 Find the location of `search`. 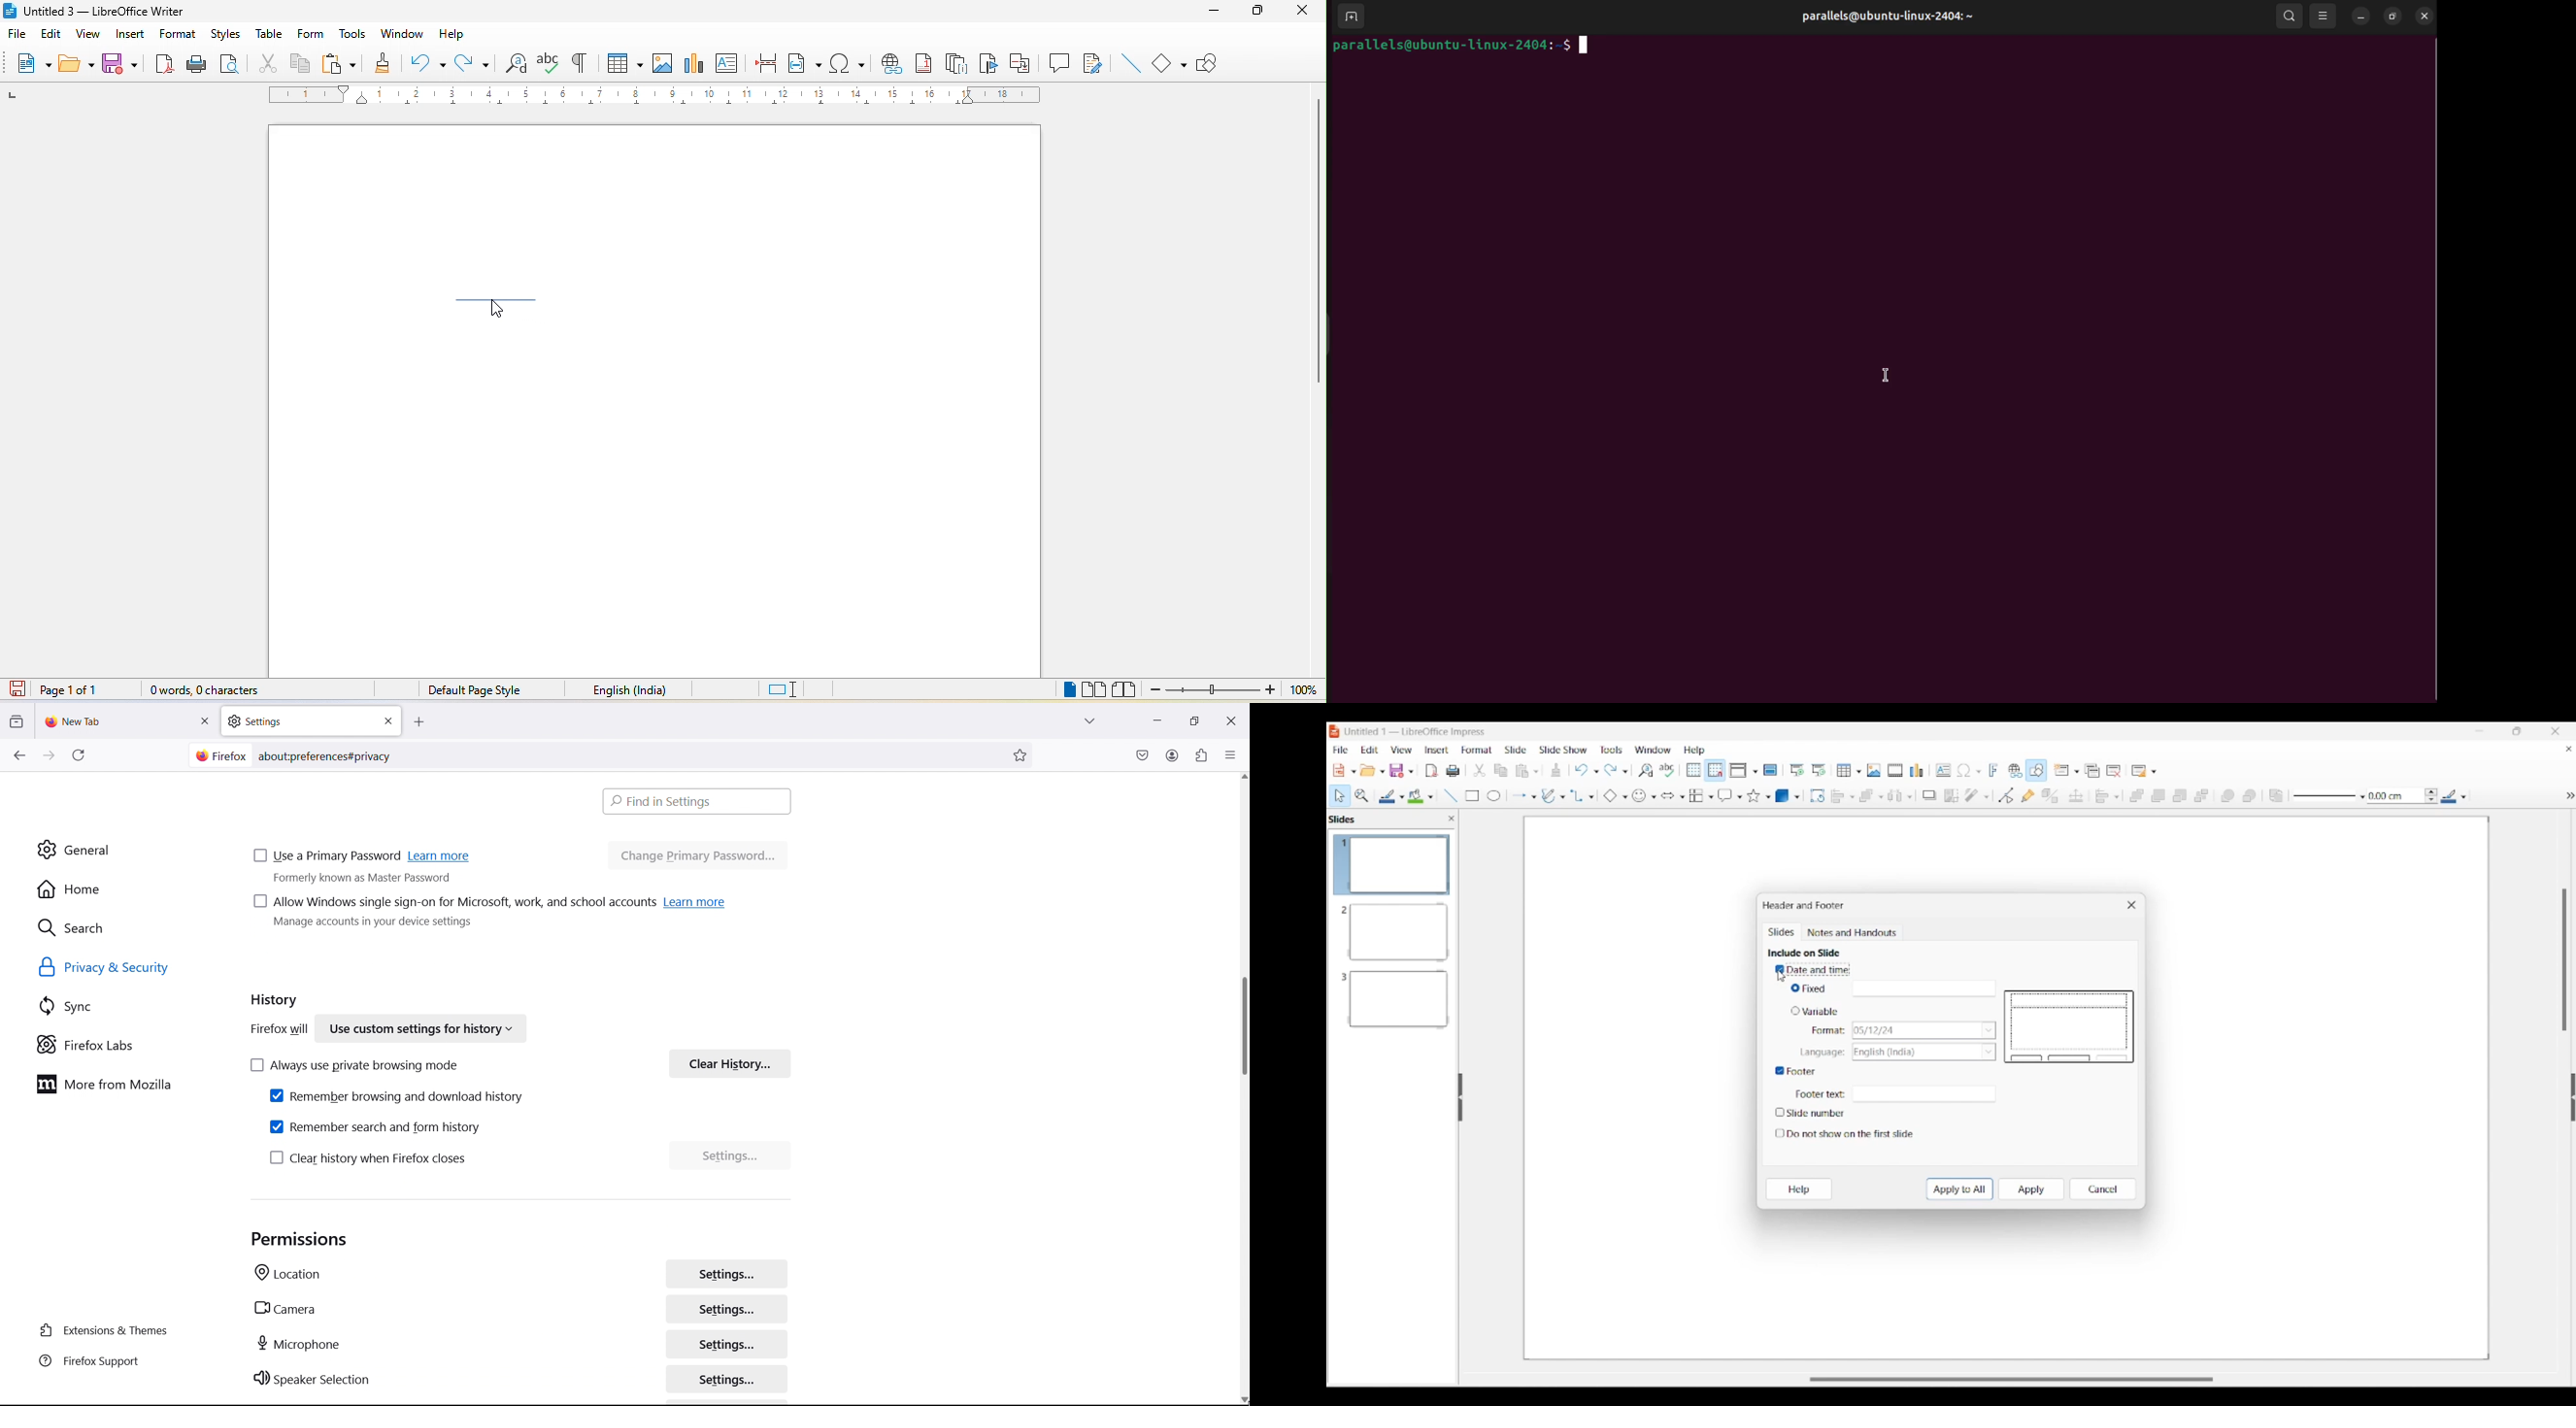

search is located at coordinates (125, 927).